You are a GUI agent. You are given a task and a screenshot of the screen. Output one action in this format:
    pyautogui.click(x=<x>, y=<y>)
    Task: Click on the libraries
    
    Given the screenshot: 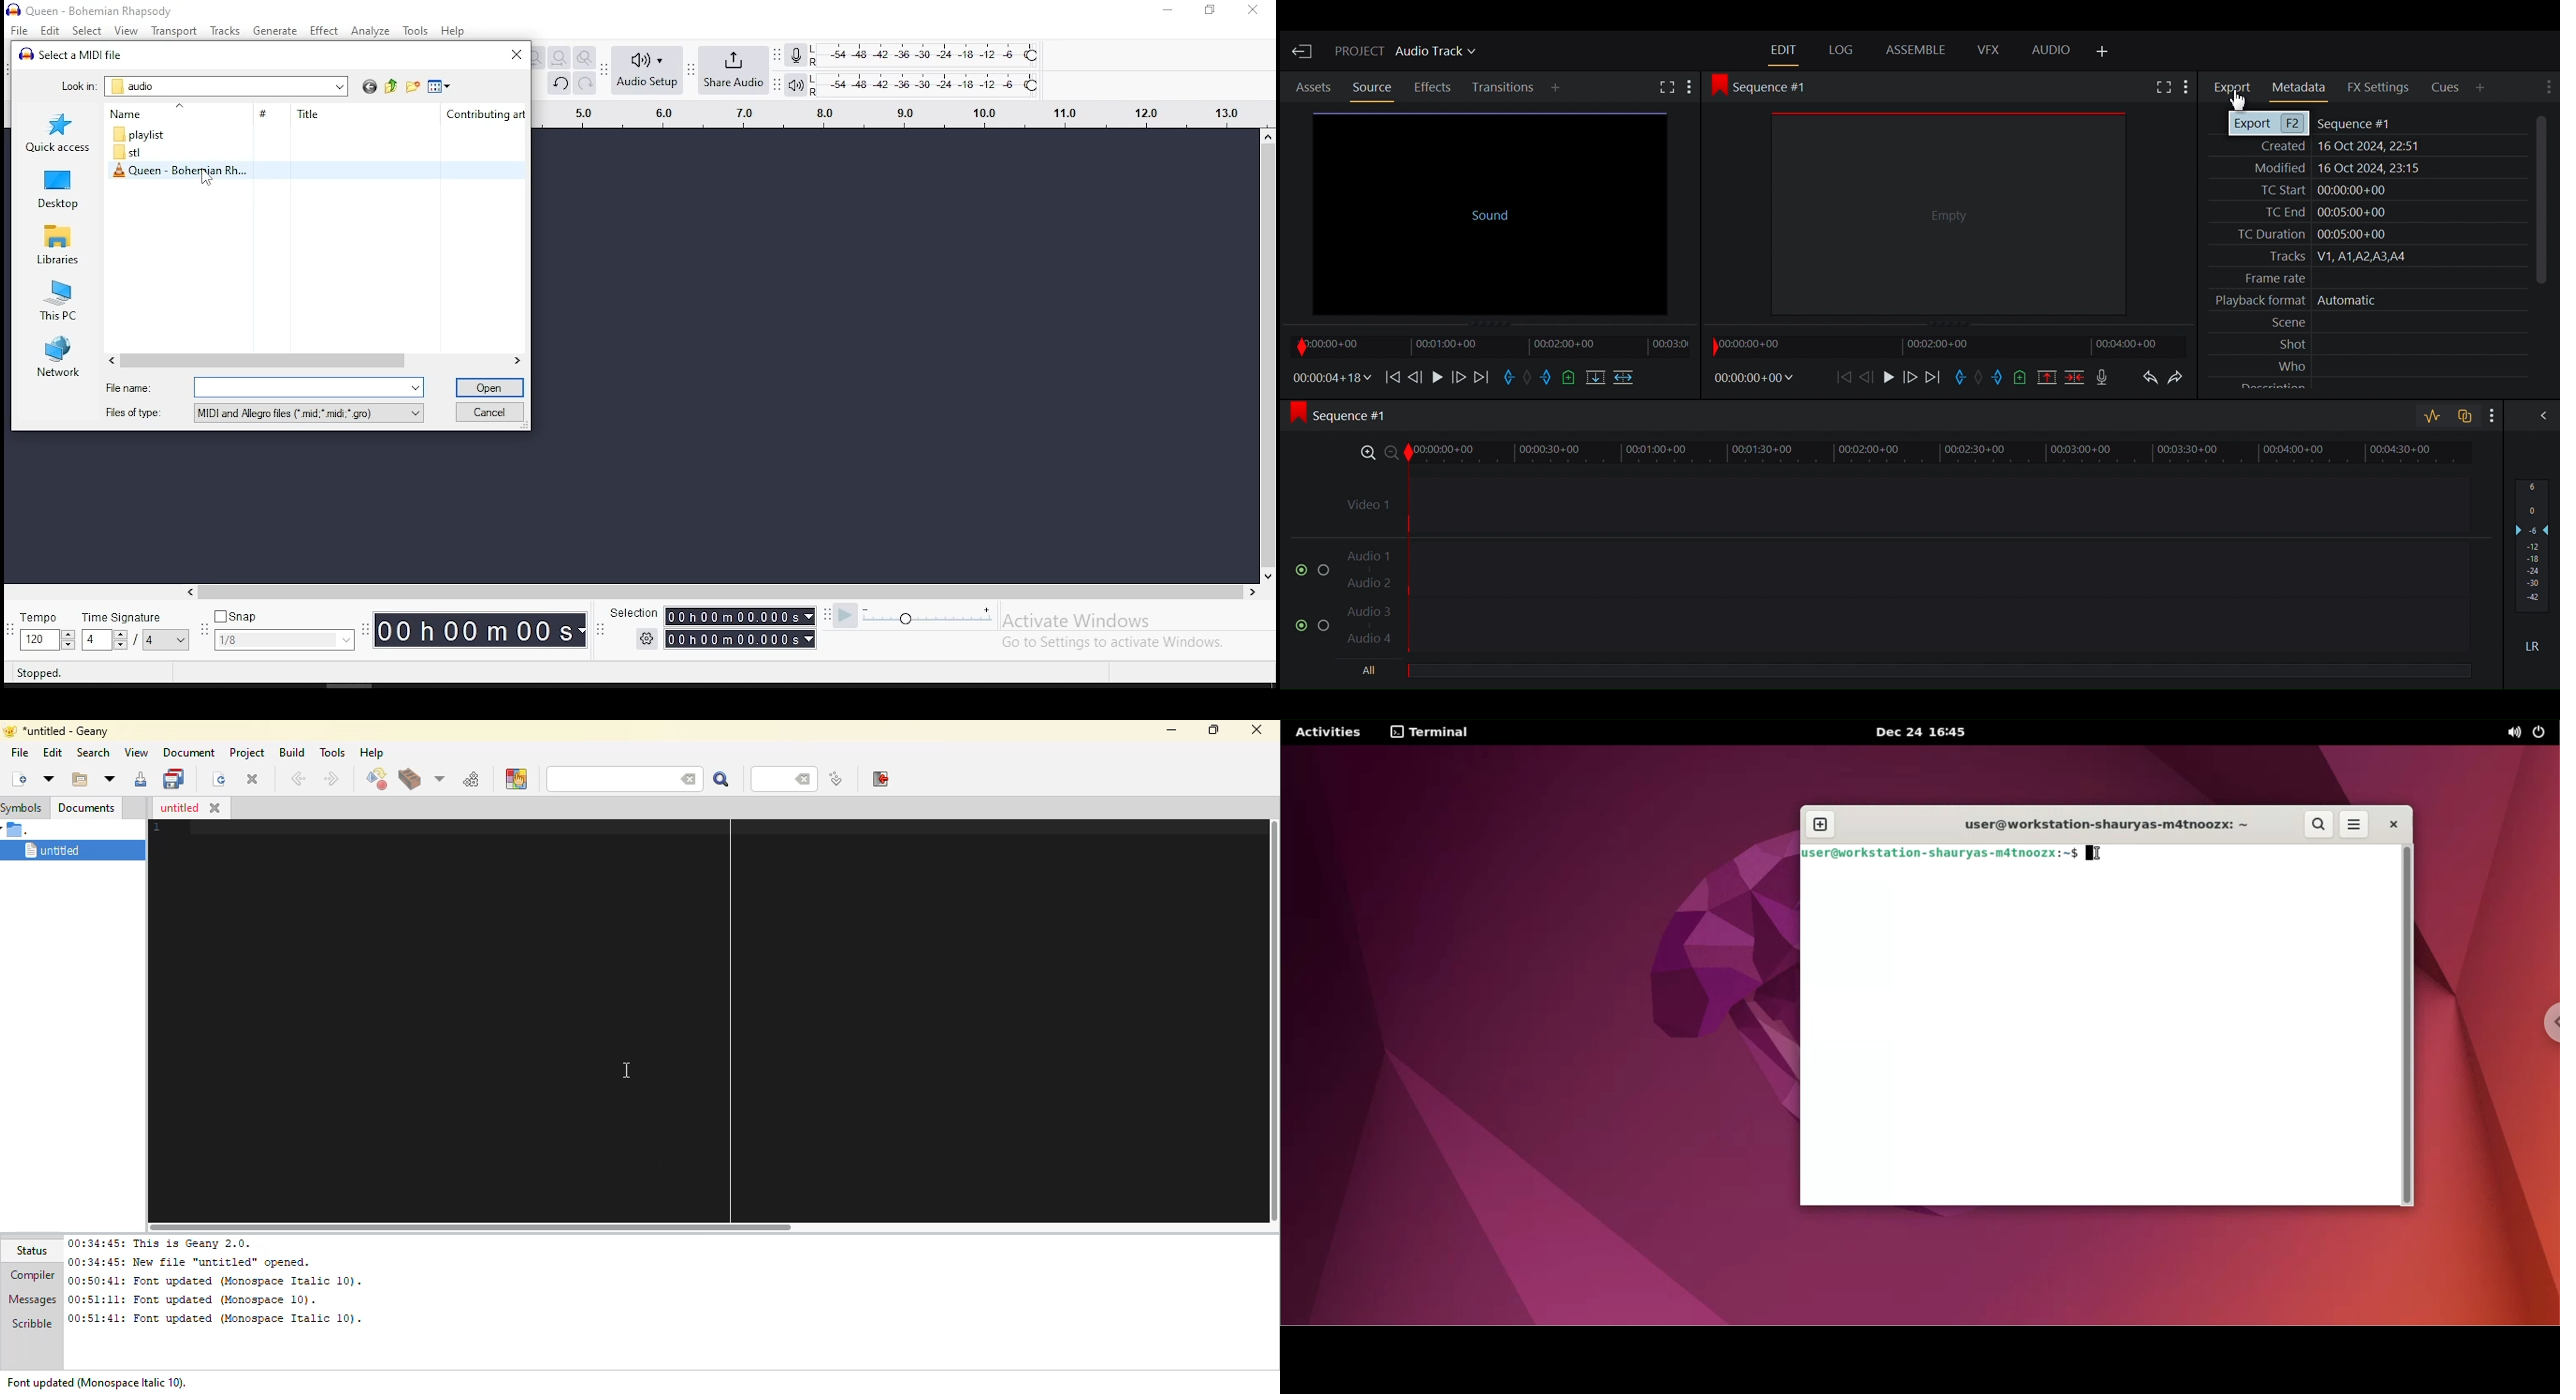 What is the action you would take?
    pyautogui.click(x=58, y=244)
    